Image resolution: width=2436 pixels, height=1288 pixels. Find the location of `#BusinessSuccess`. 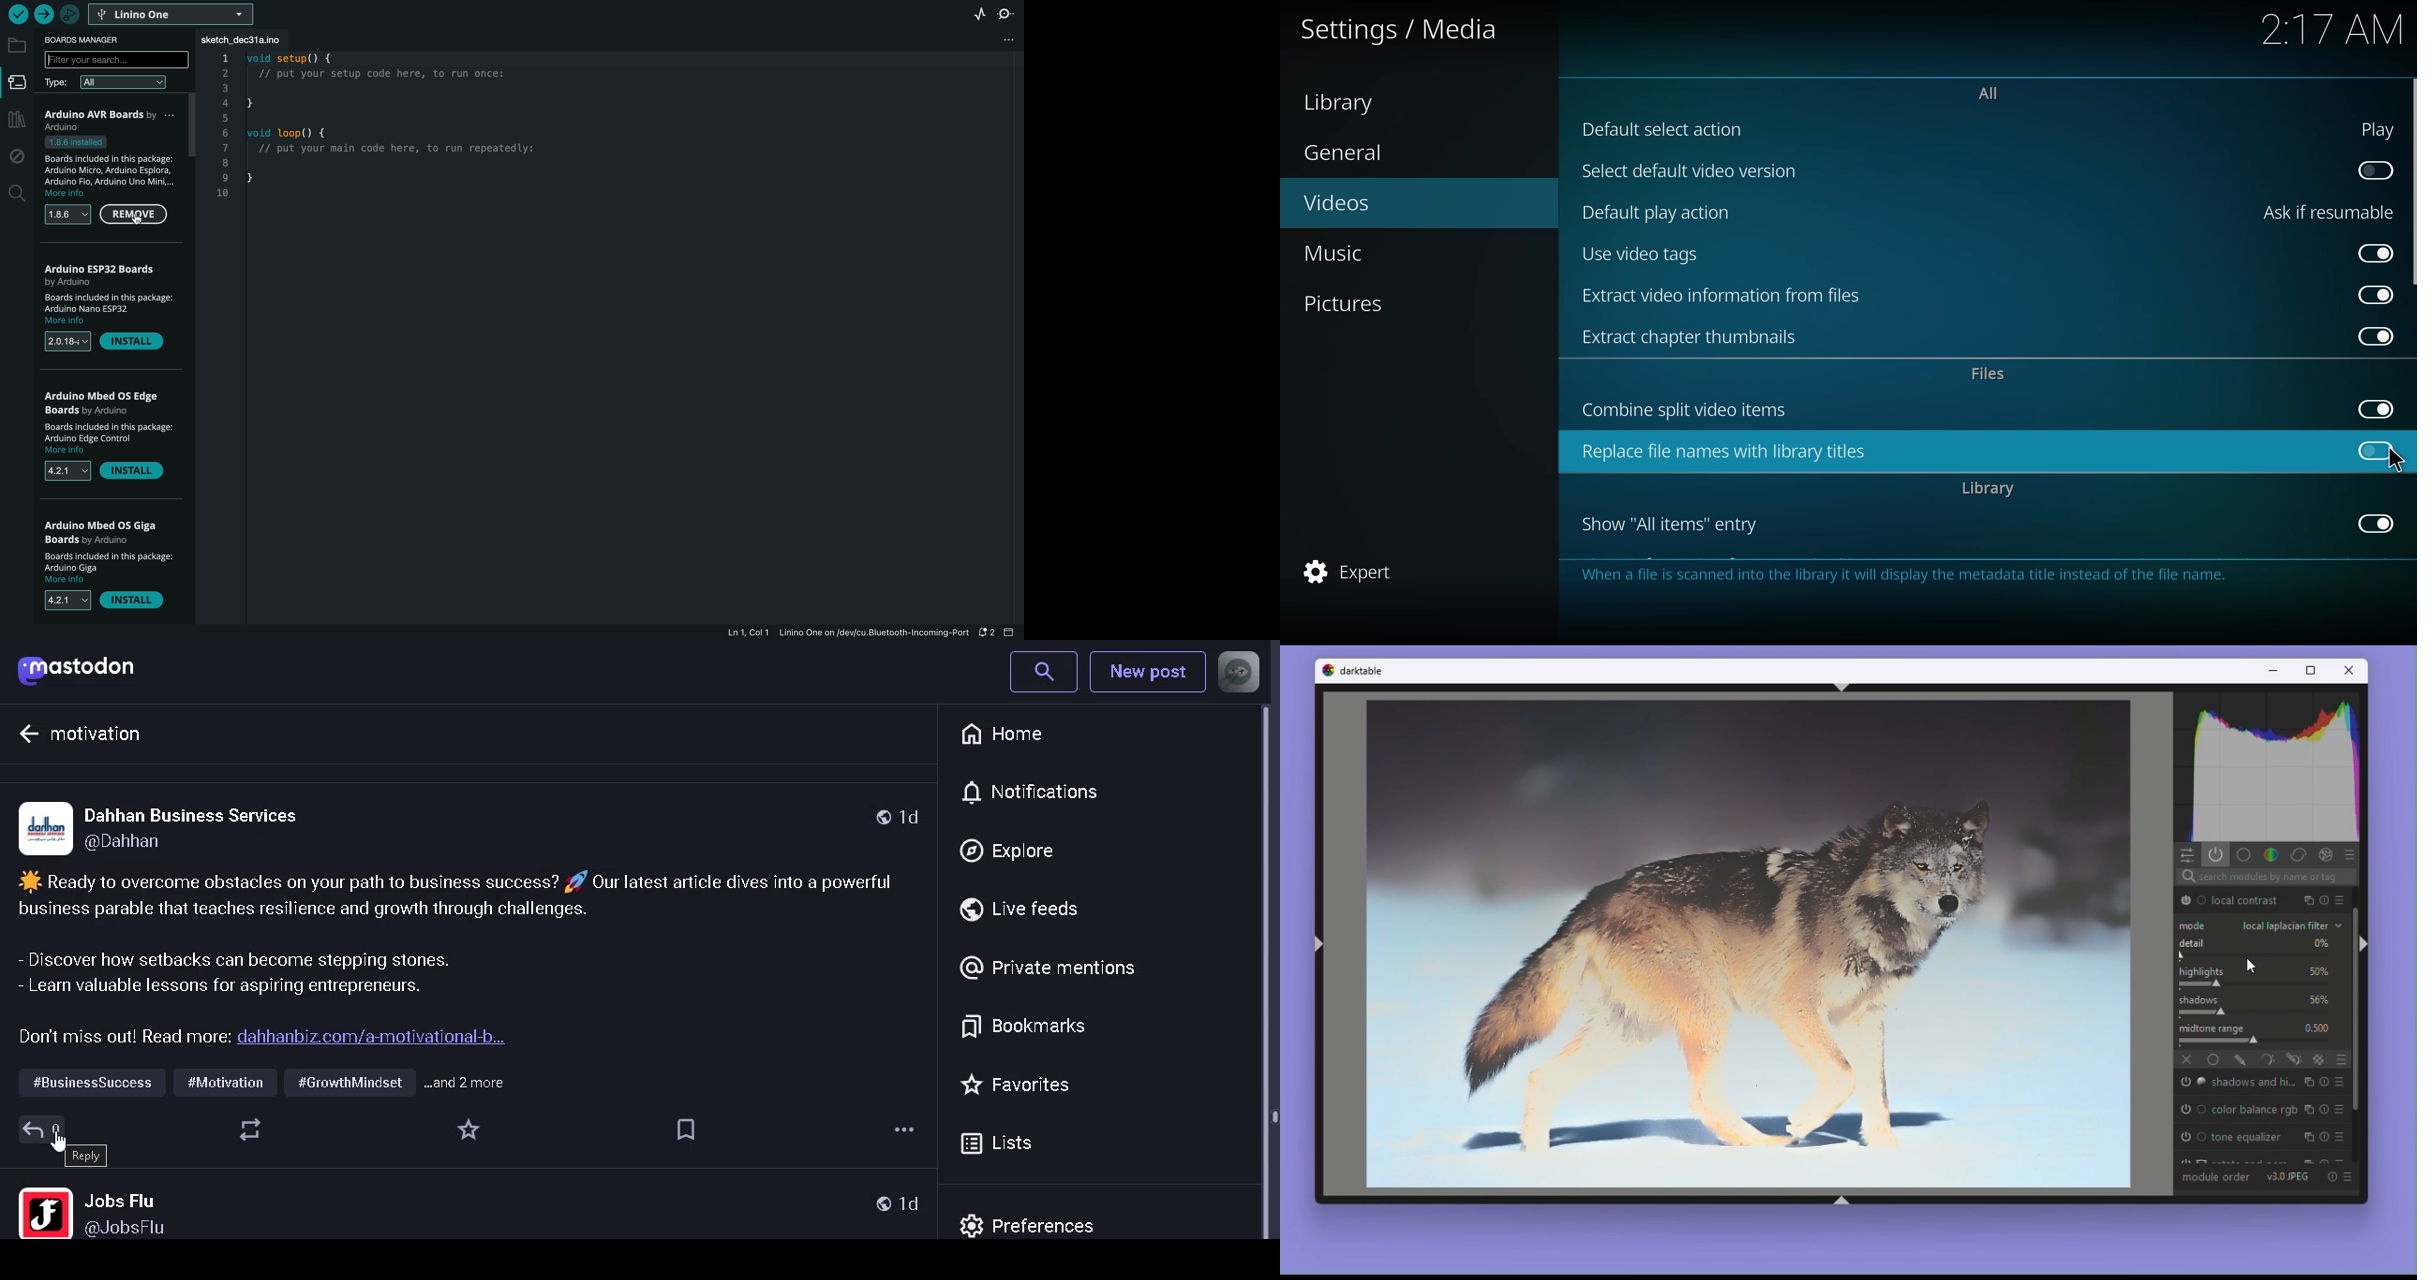

#BusinessSuccess is located at coordinates (90, 1083).